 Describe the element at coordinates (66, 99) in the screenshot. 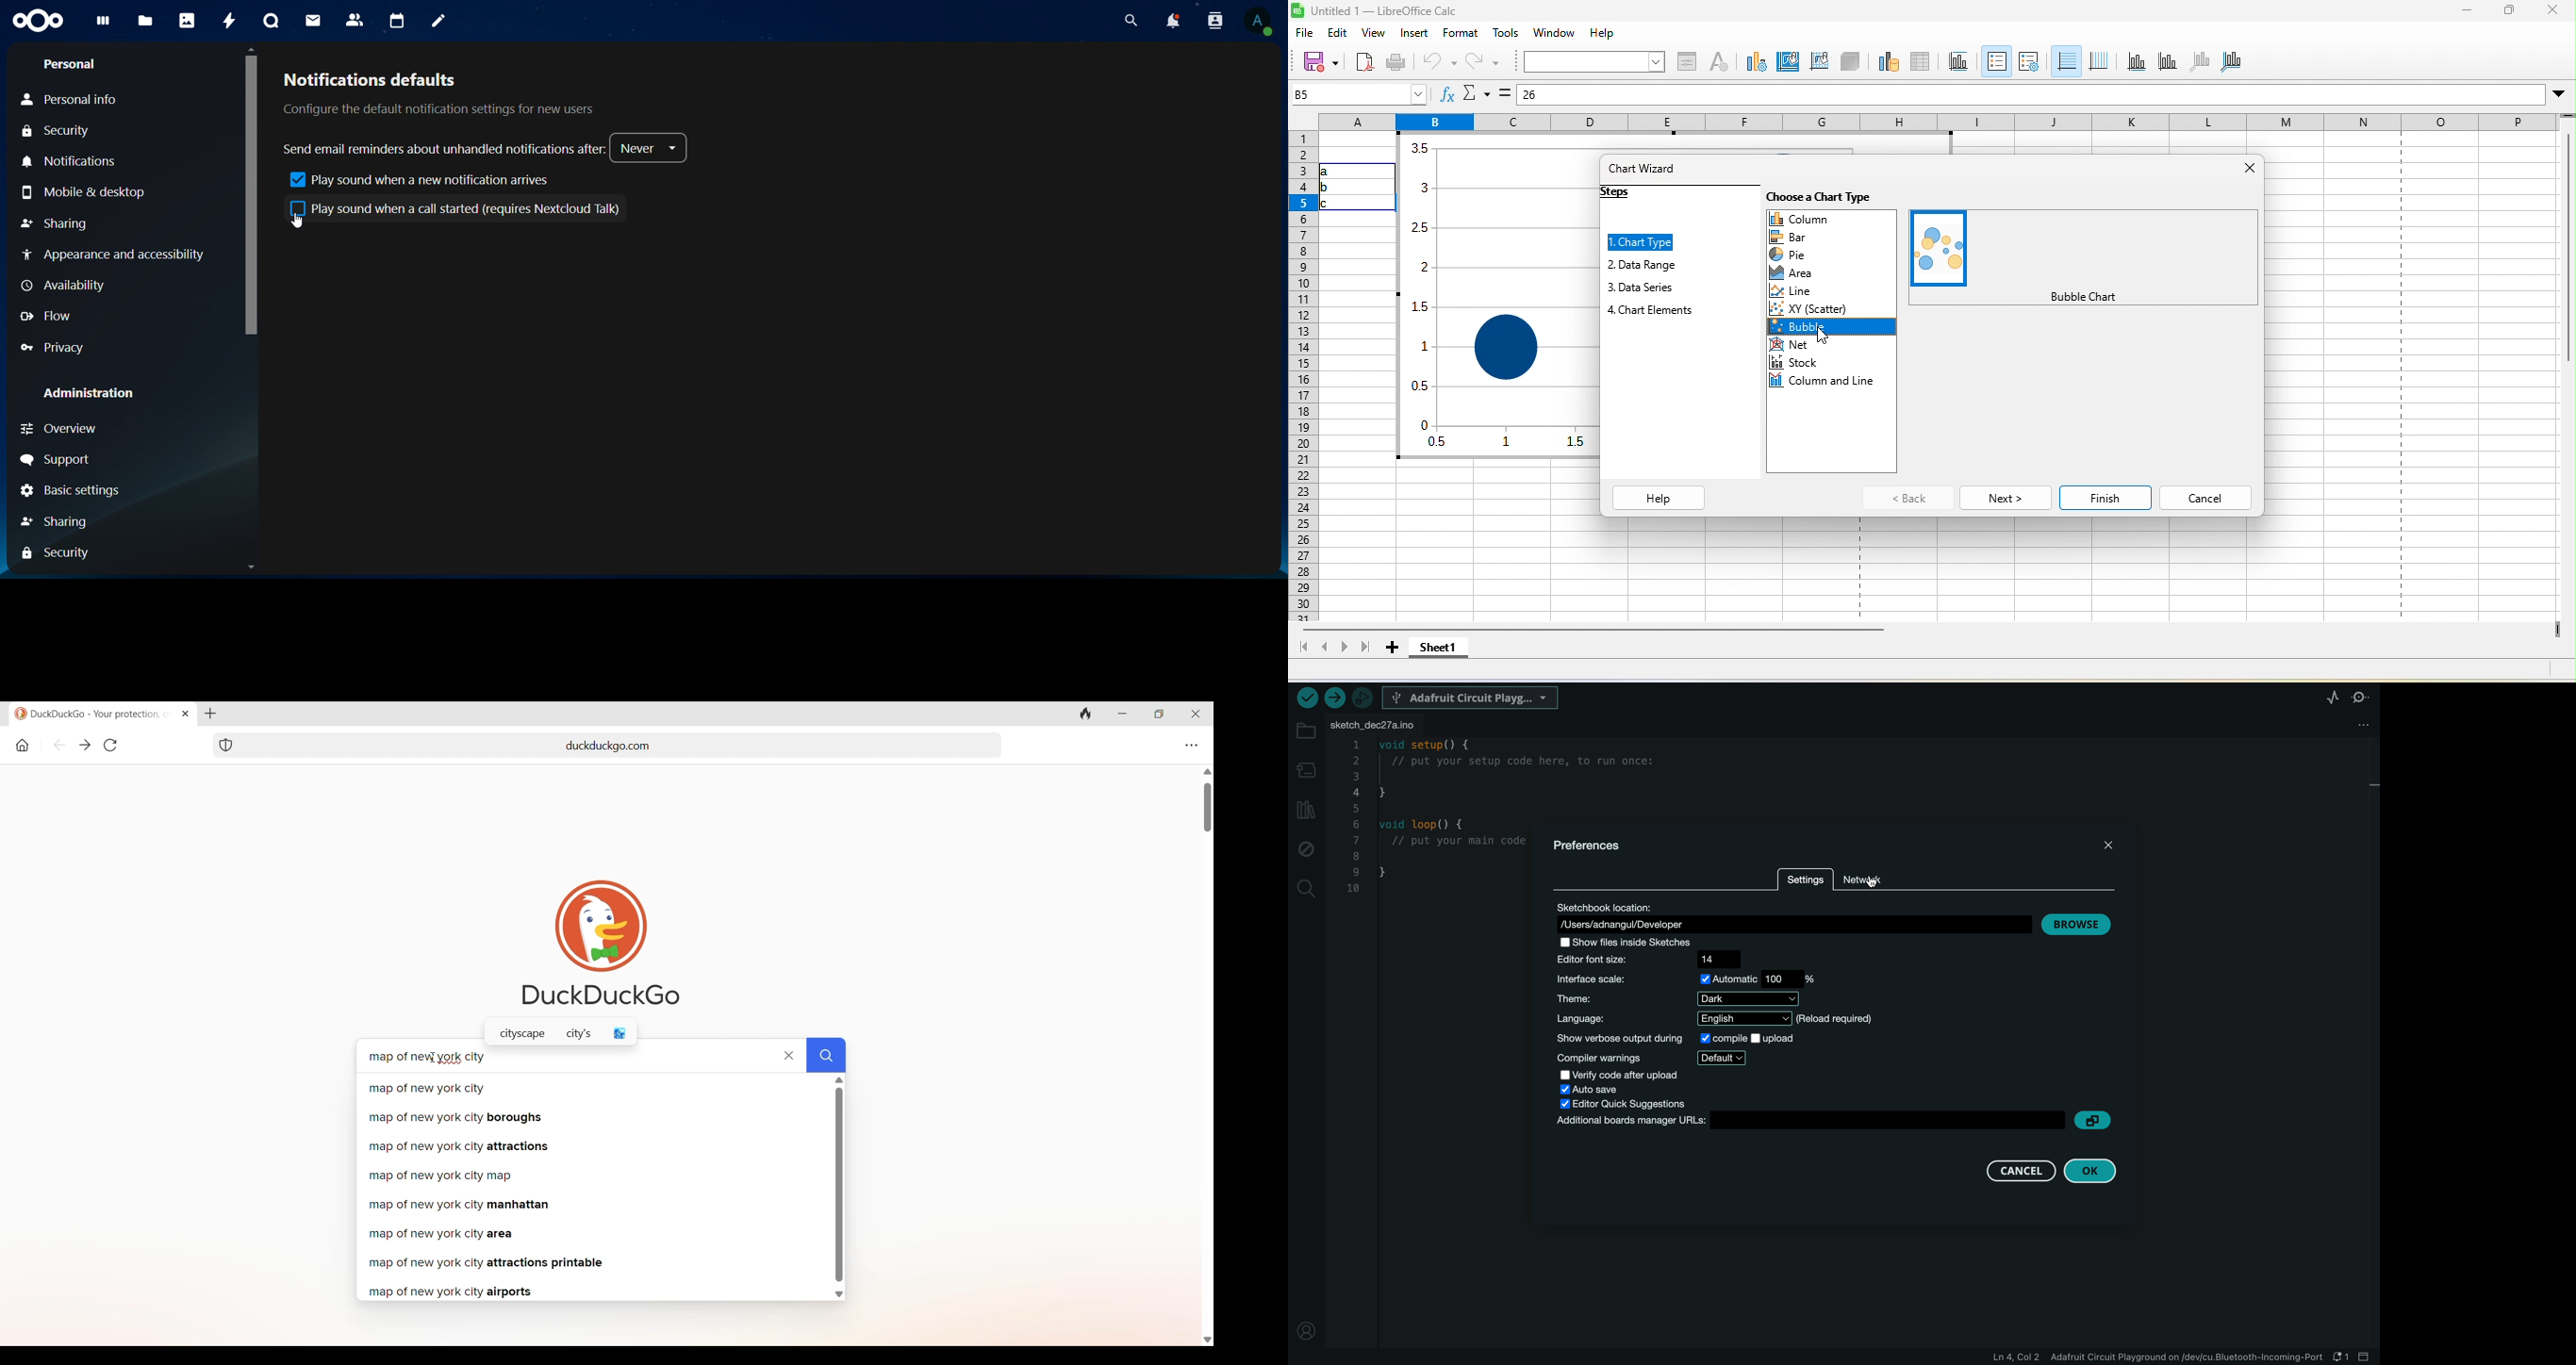

I see `Personal Info` at that location.